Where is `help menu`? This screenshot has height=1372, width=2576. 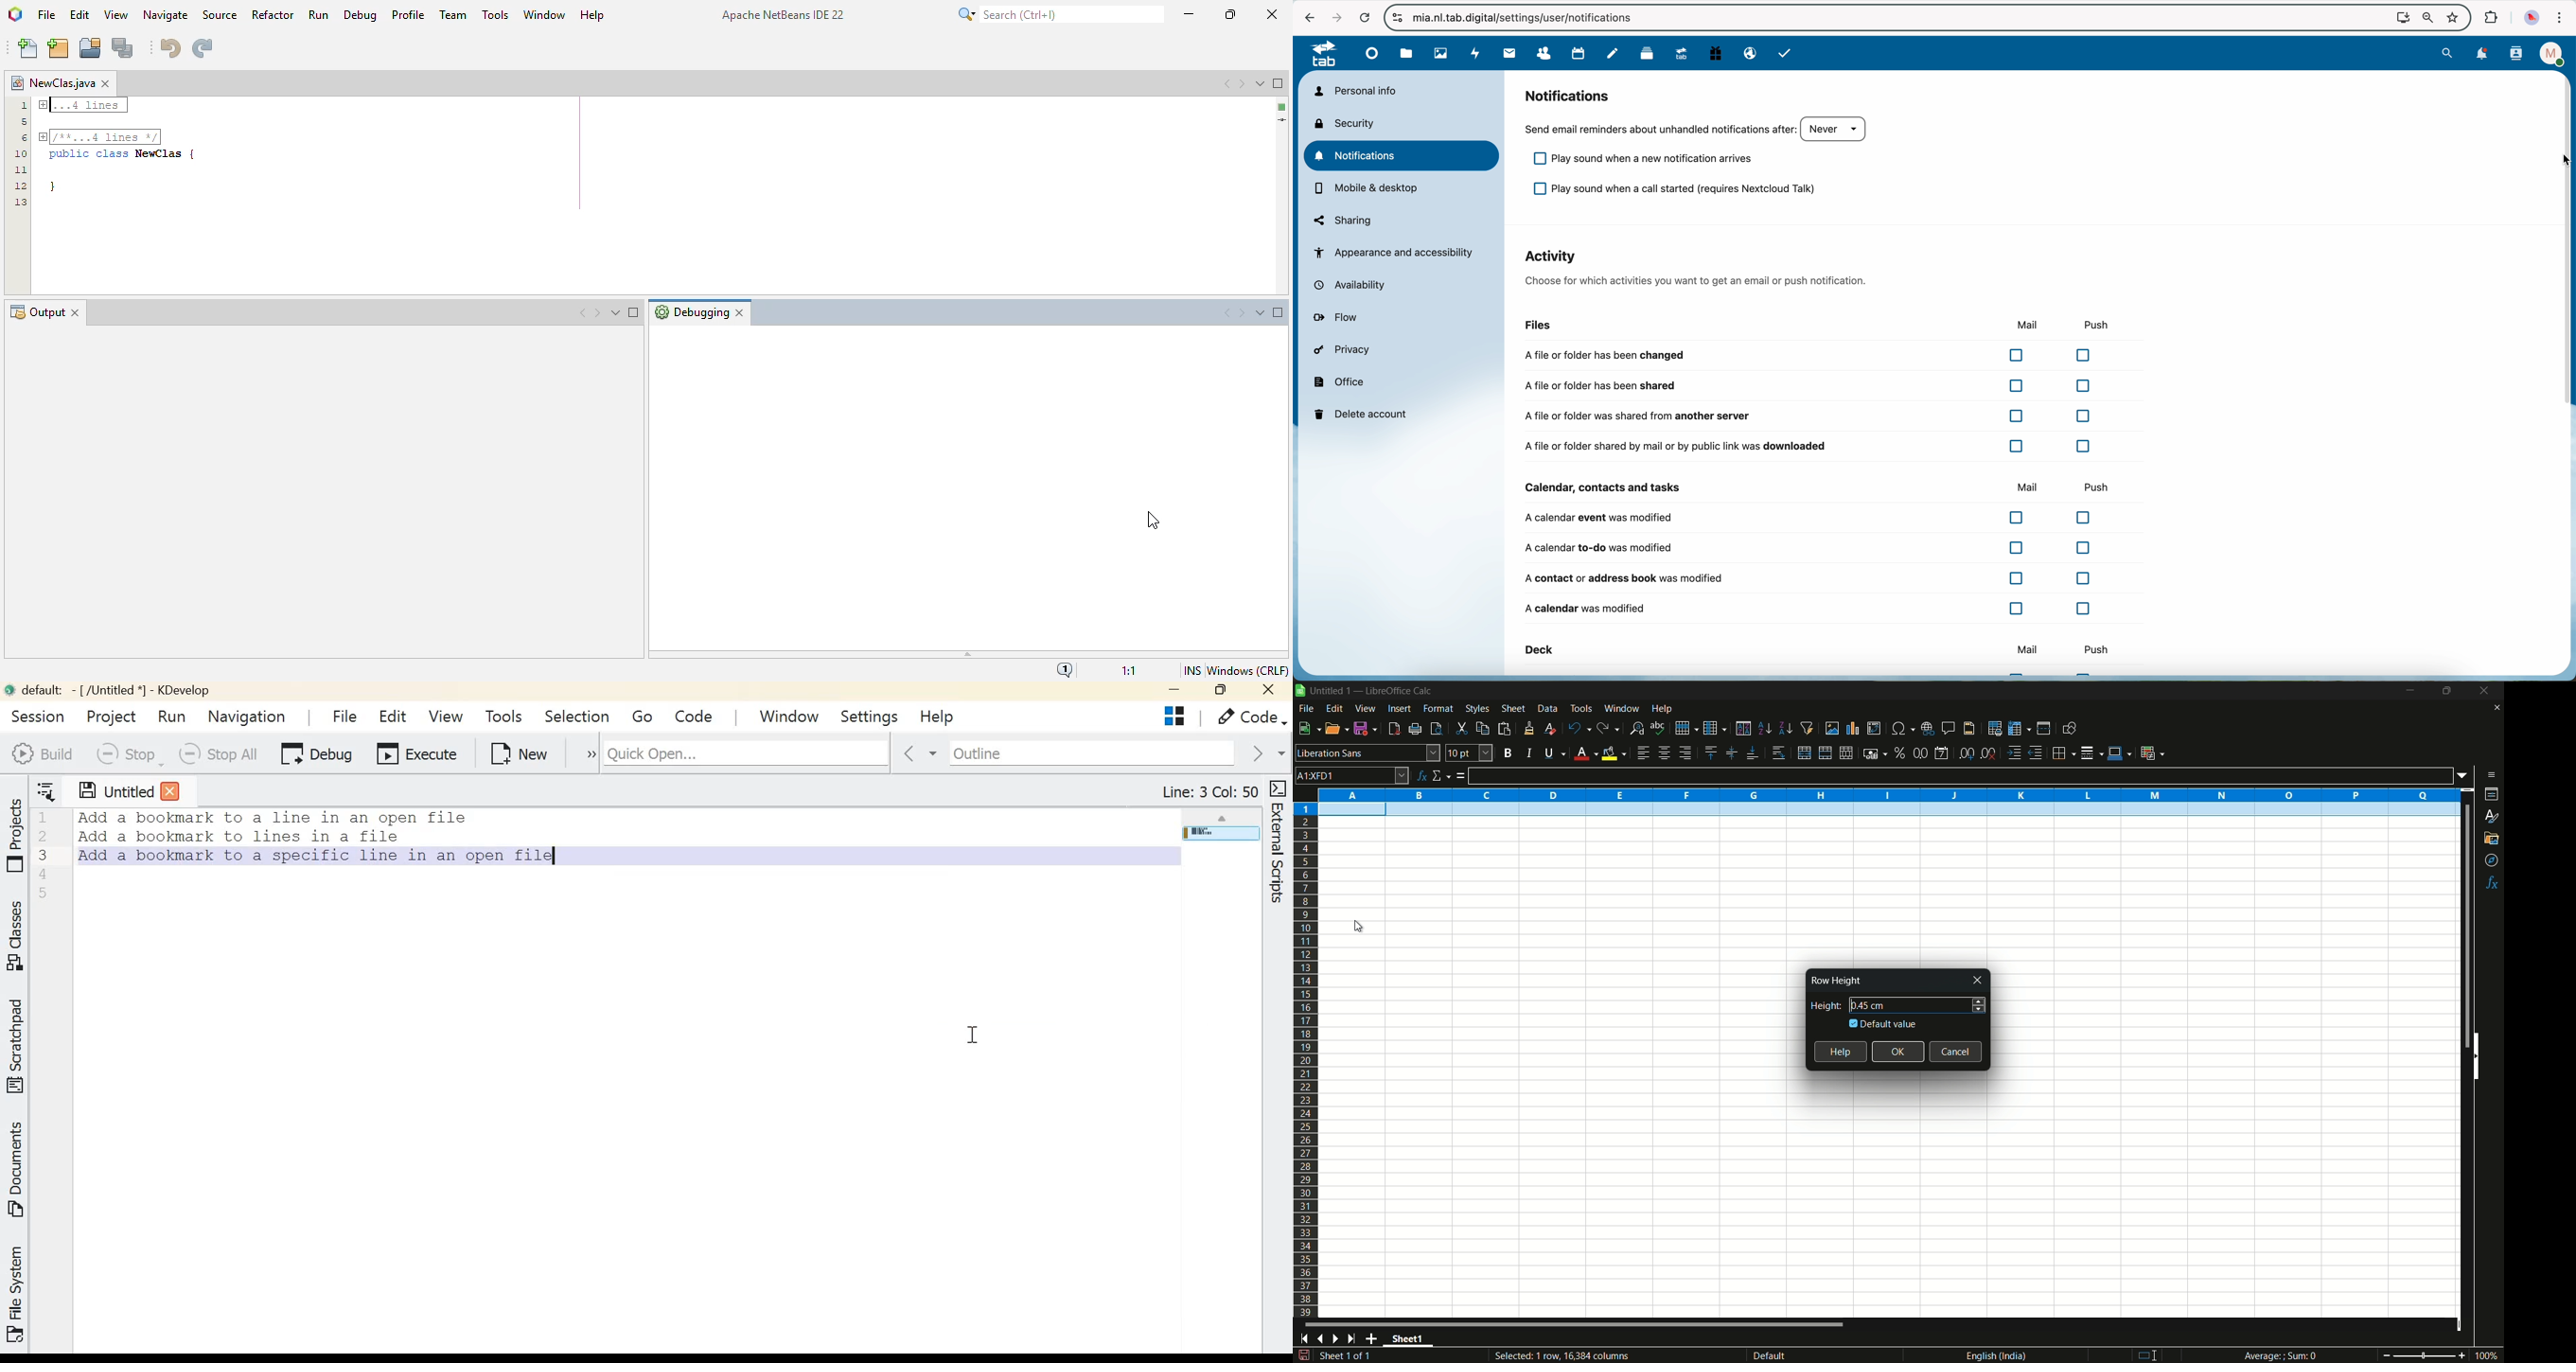
help menu is located at coordinates (1663, 709).